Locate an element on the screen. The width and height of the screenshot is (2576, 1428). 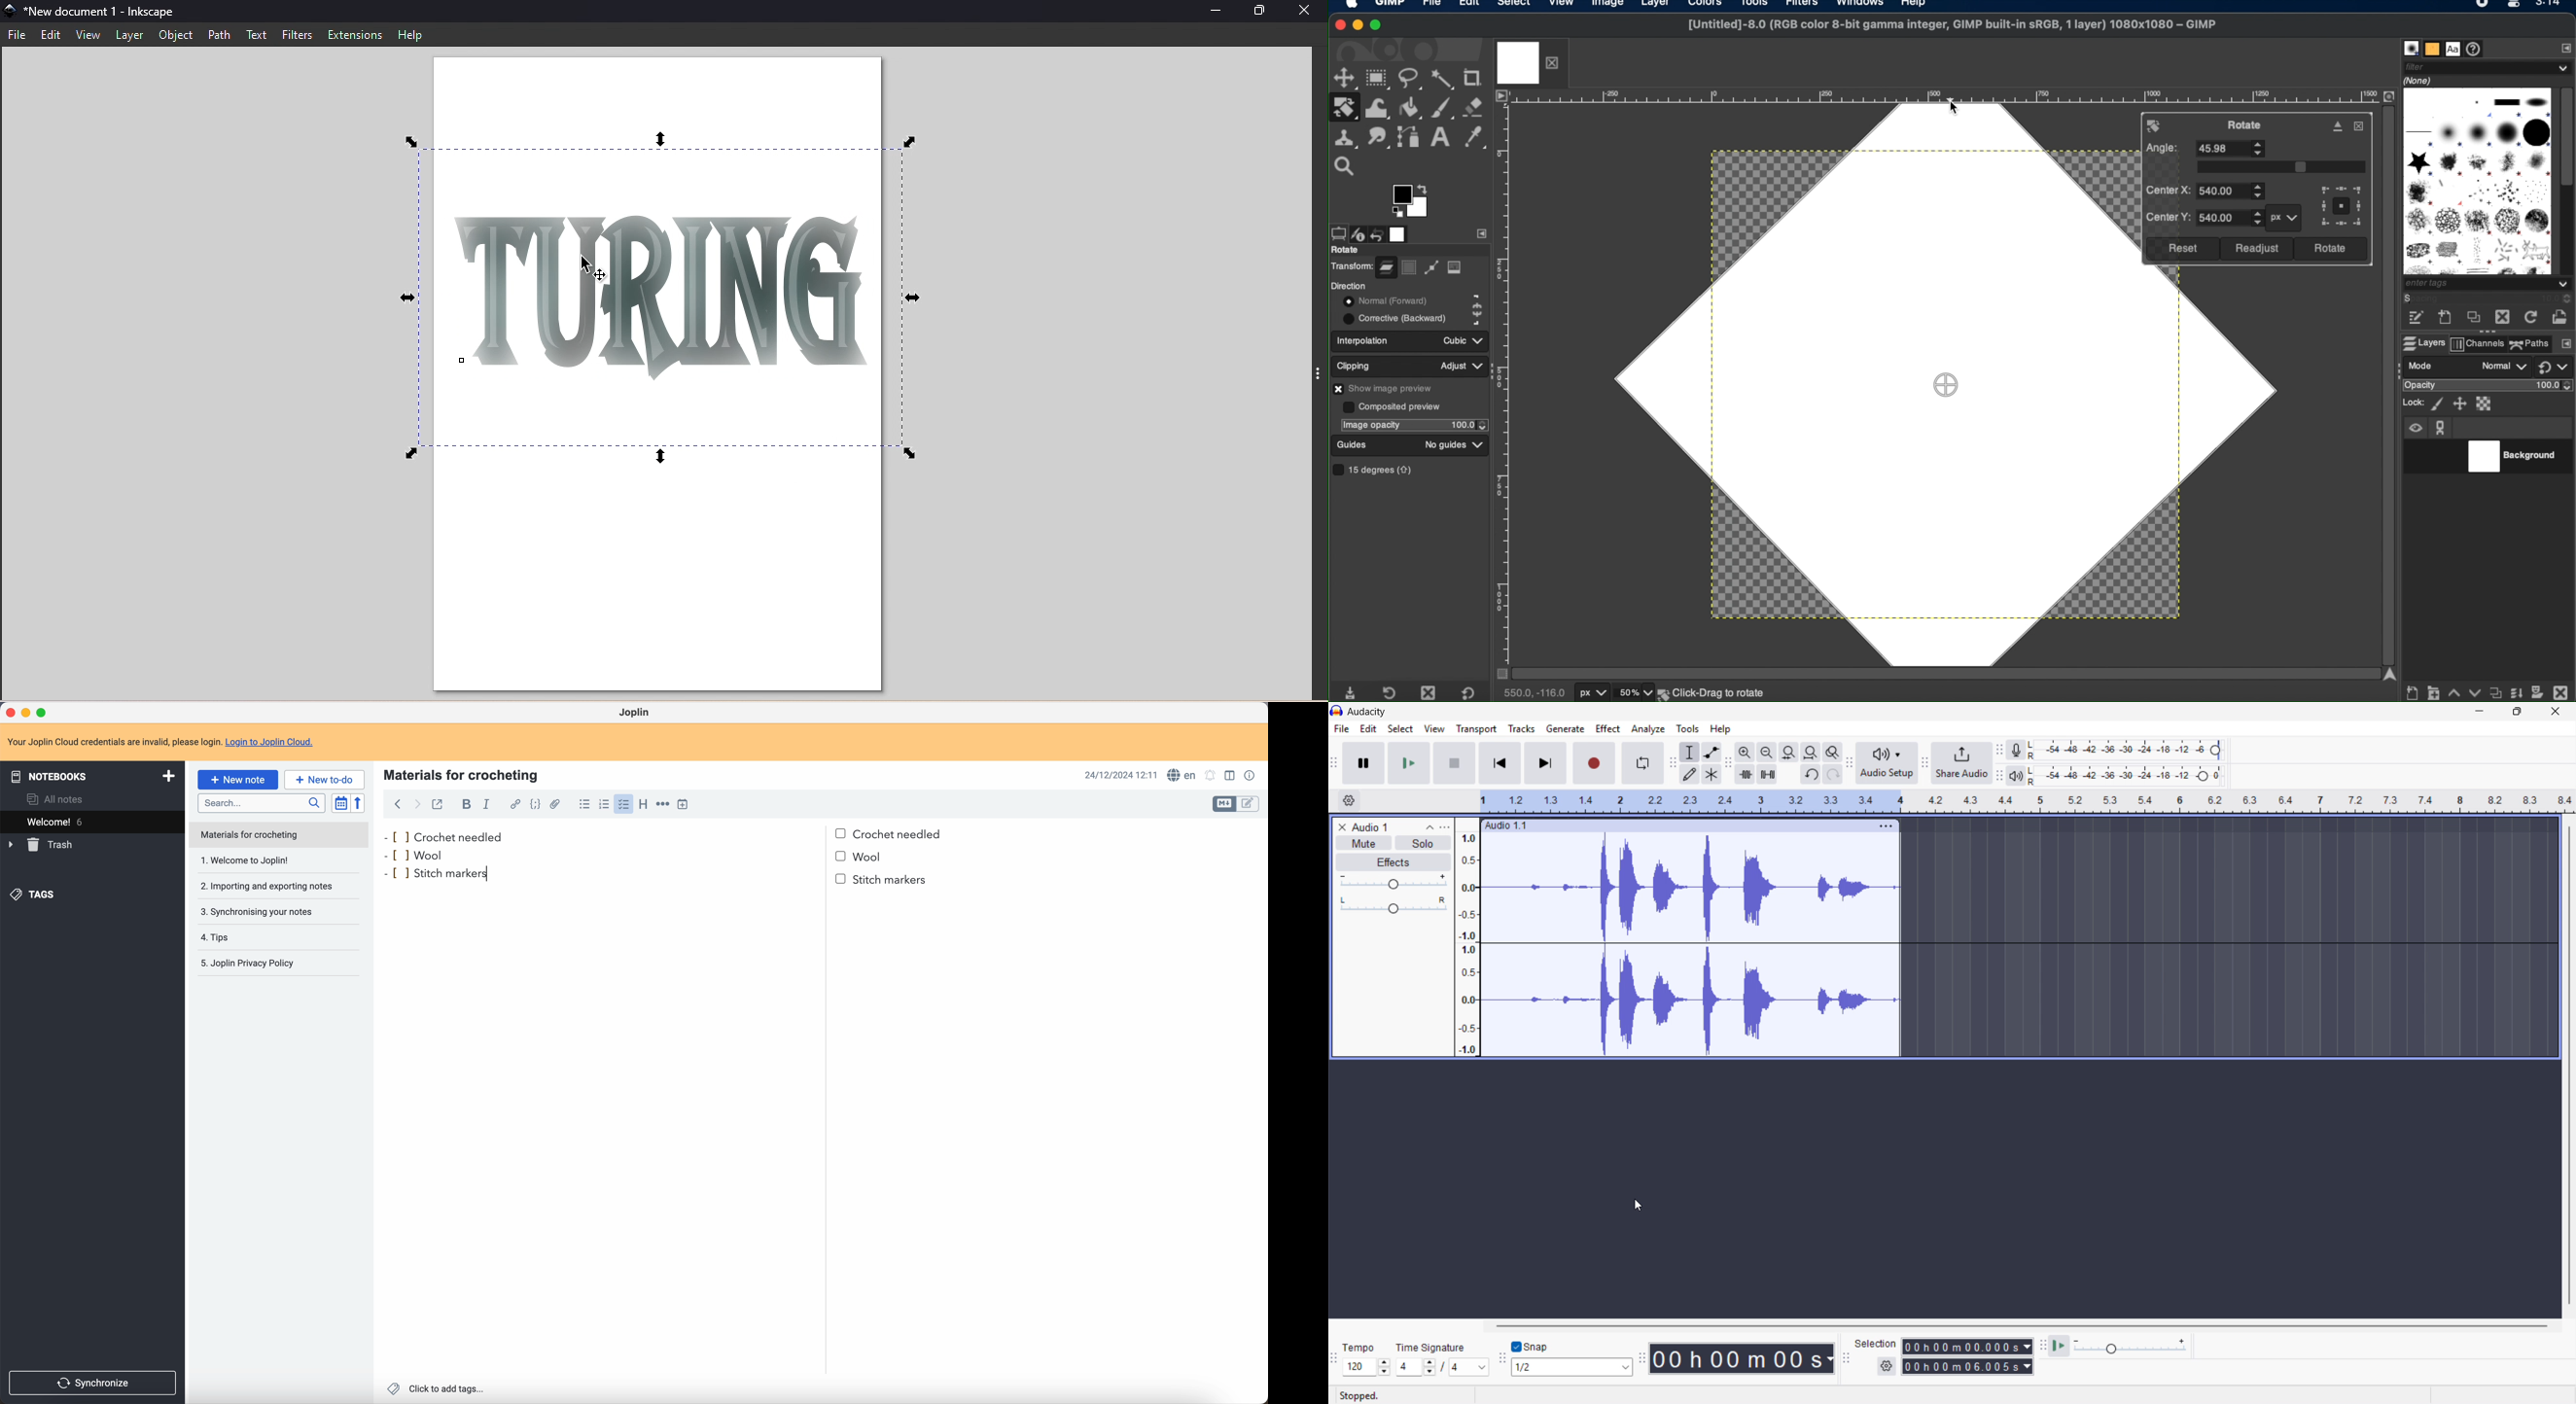
reverse sort order is located at coordinates (359, 803).